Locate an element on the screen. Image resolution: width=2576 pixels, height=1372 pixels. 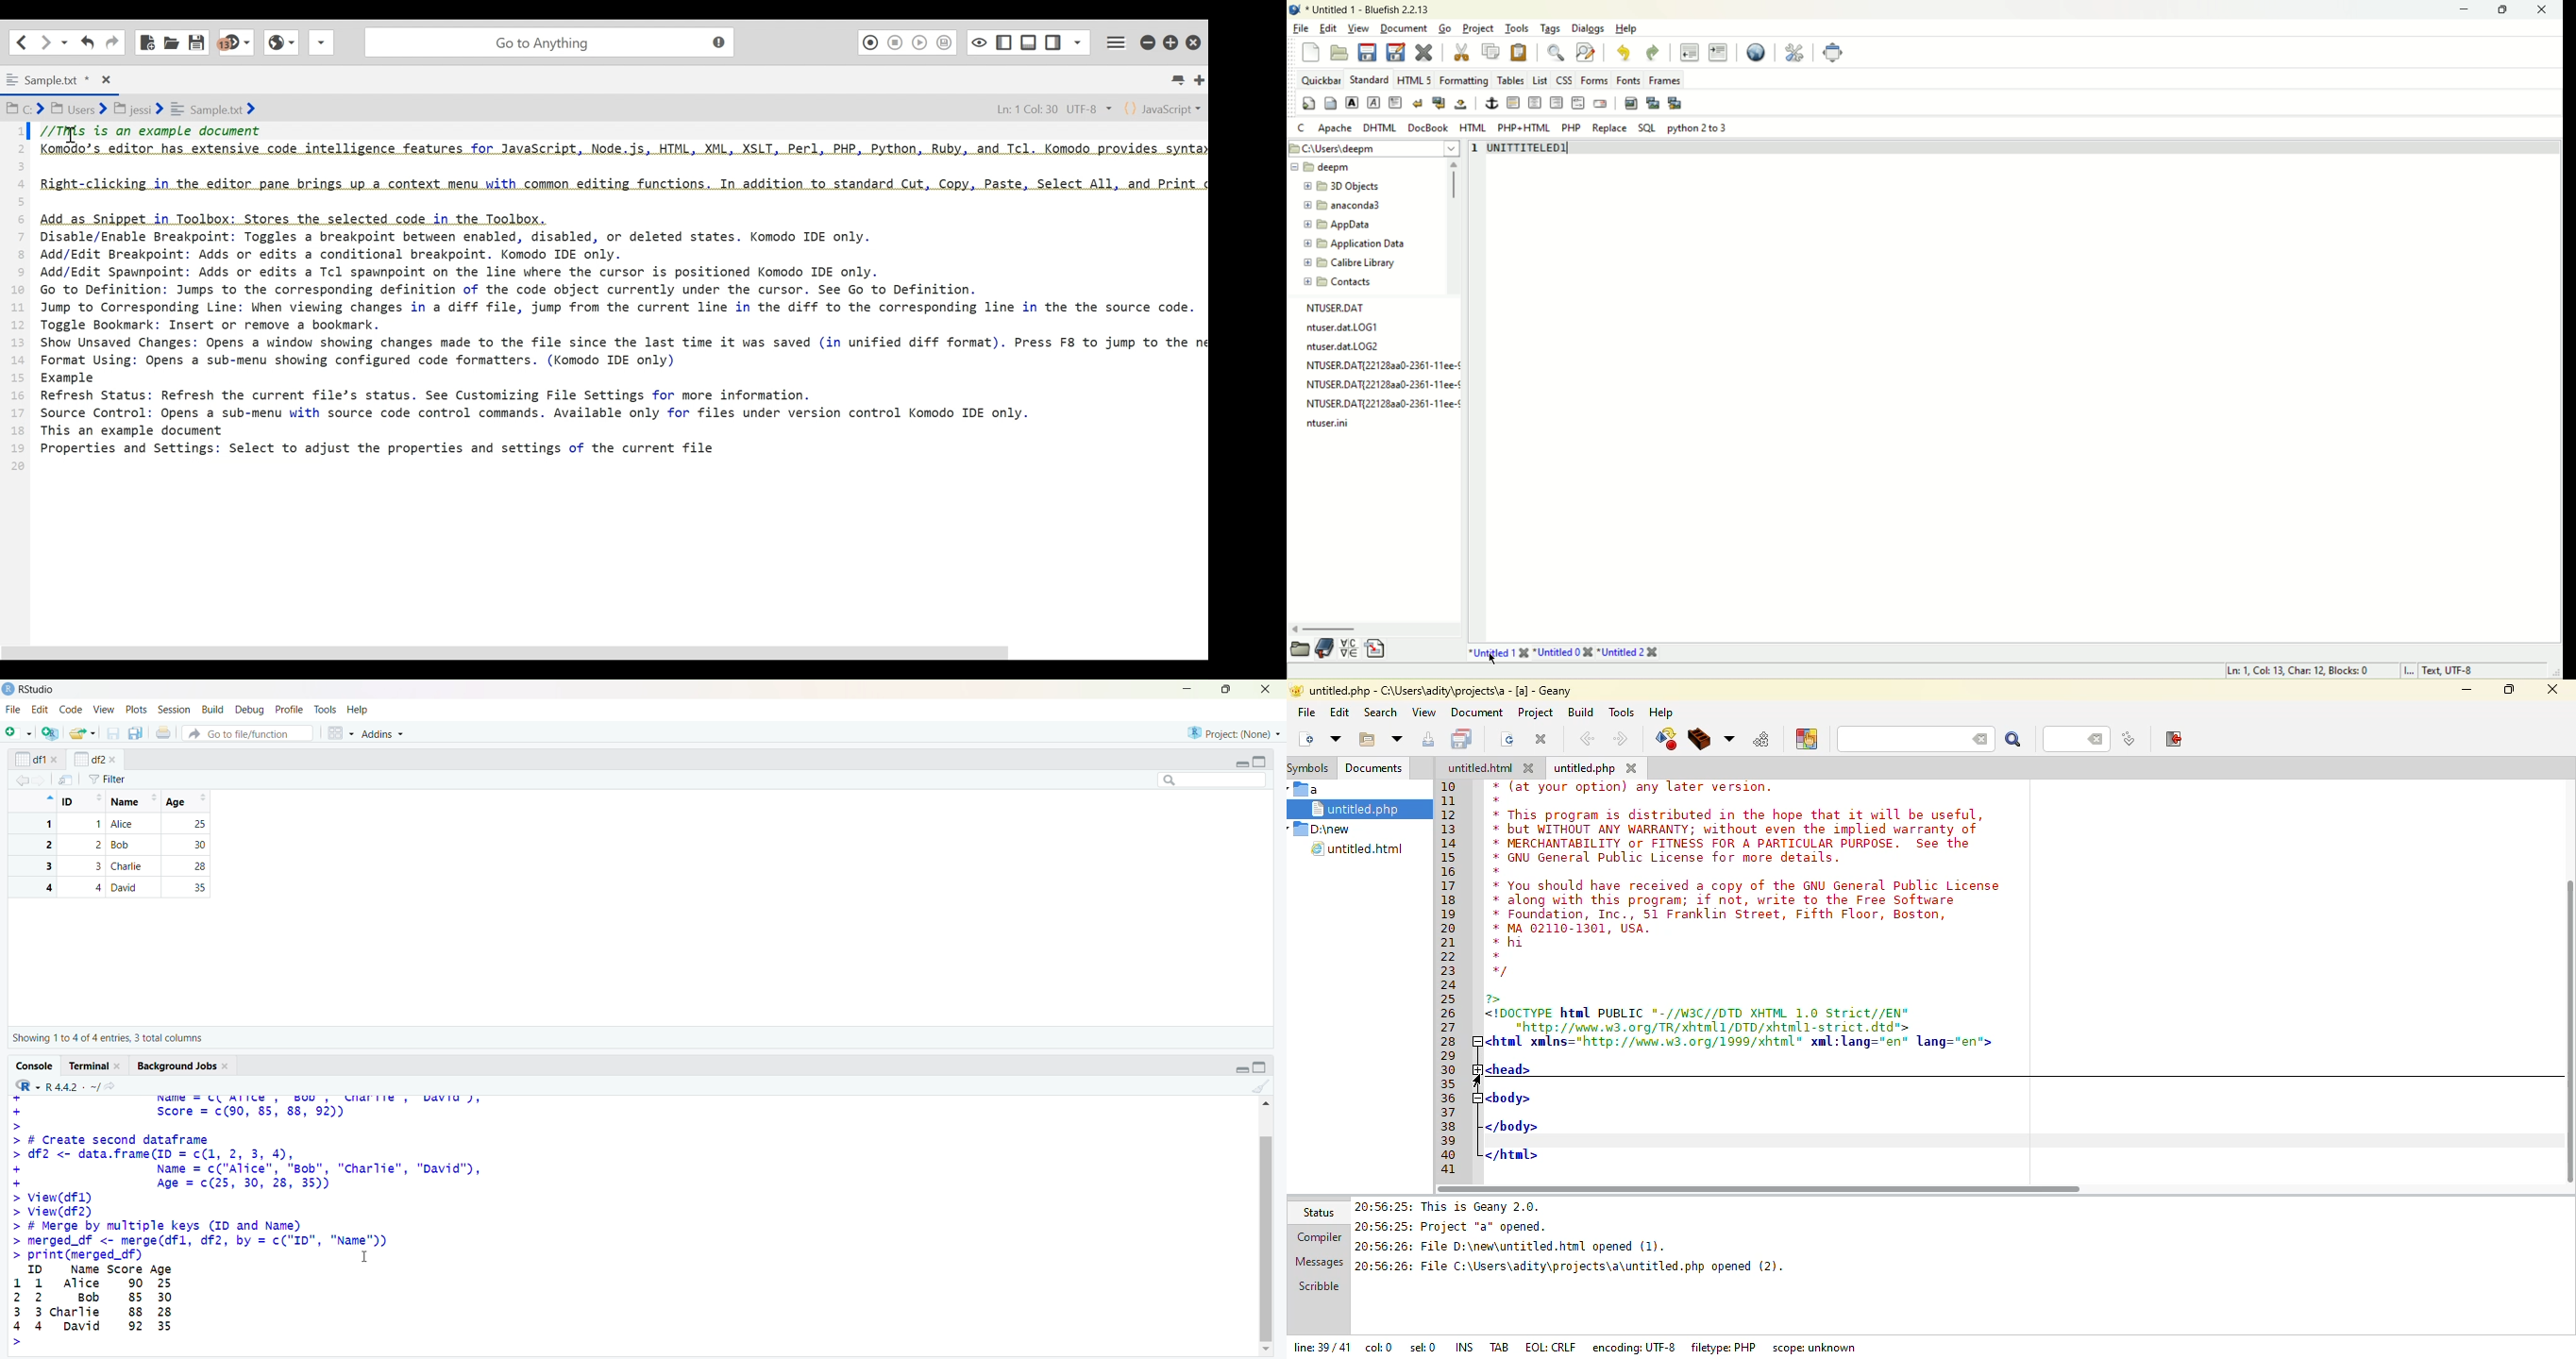
PHP+HTML is located at coordinates (1522, 126).